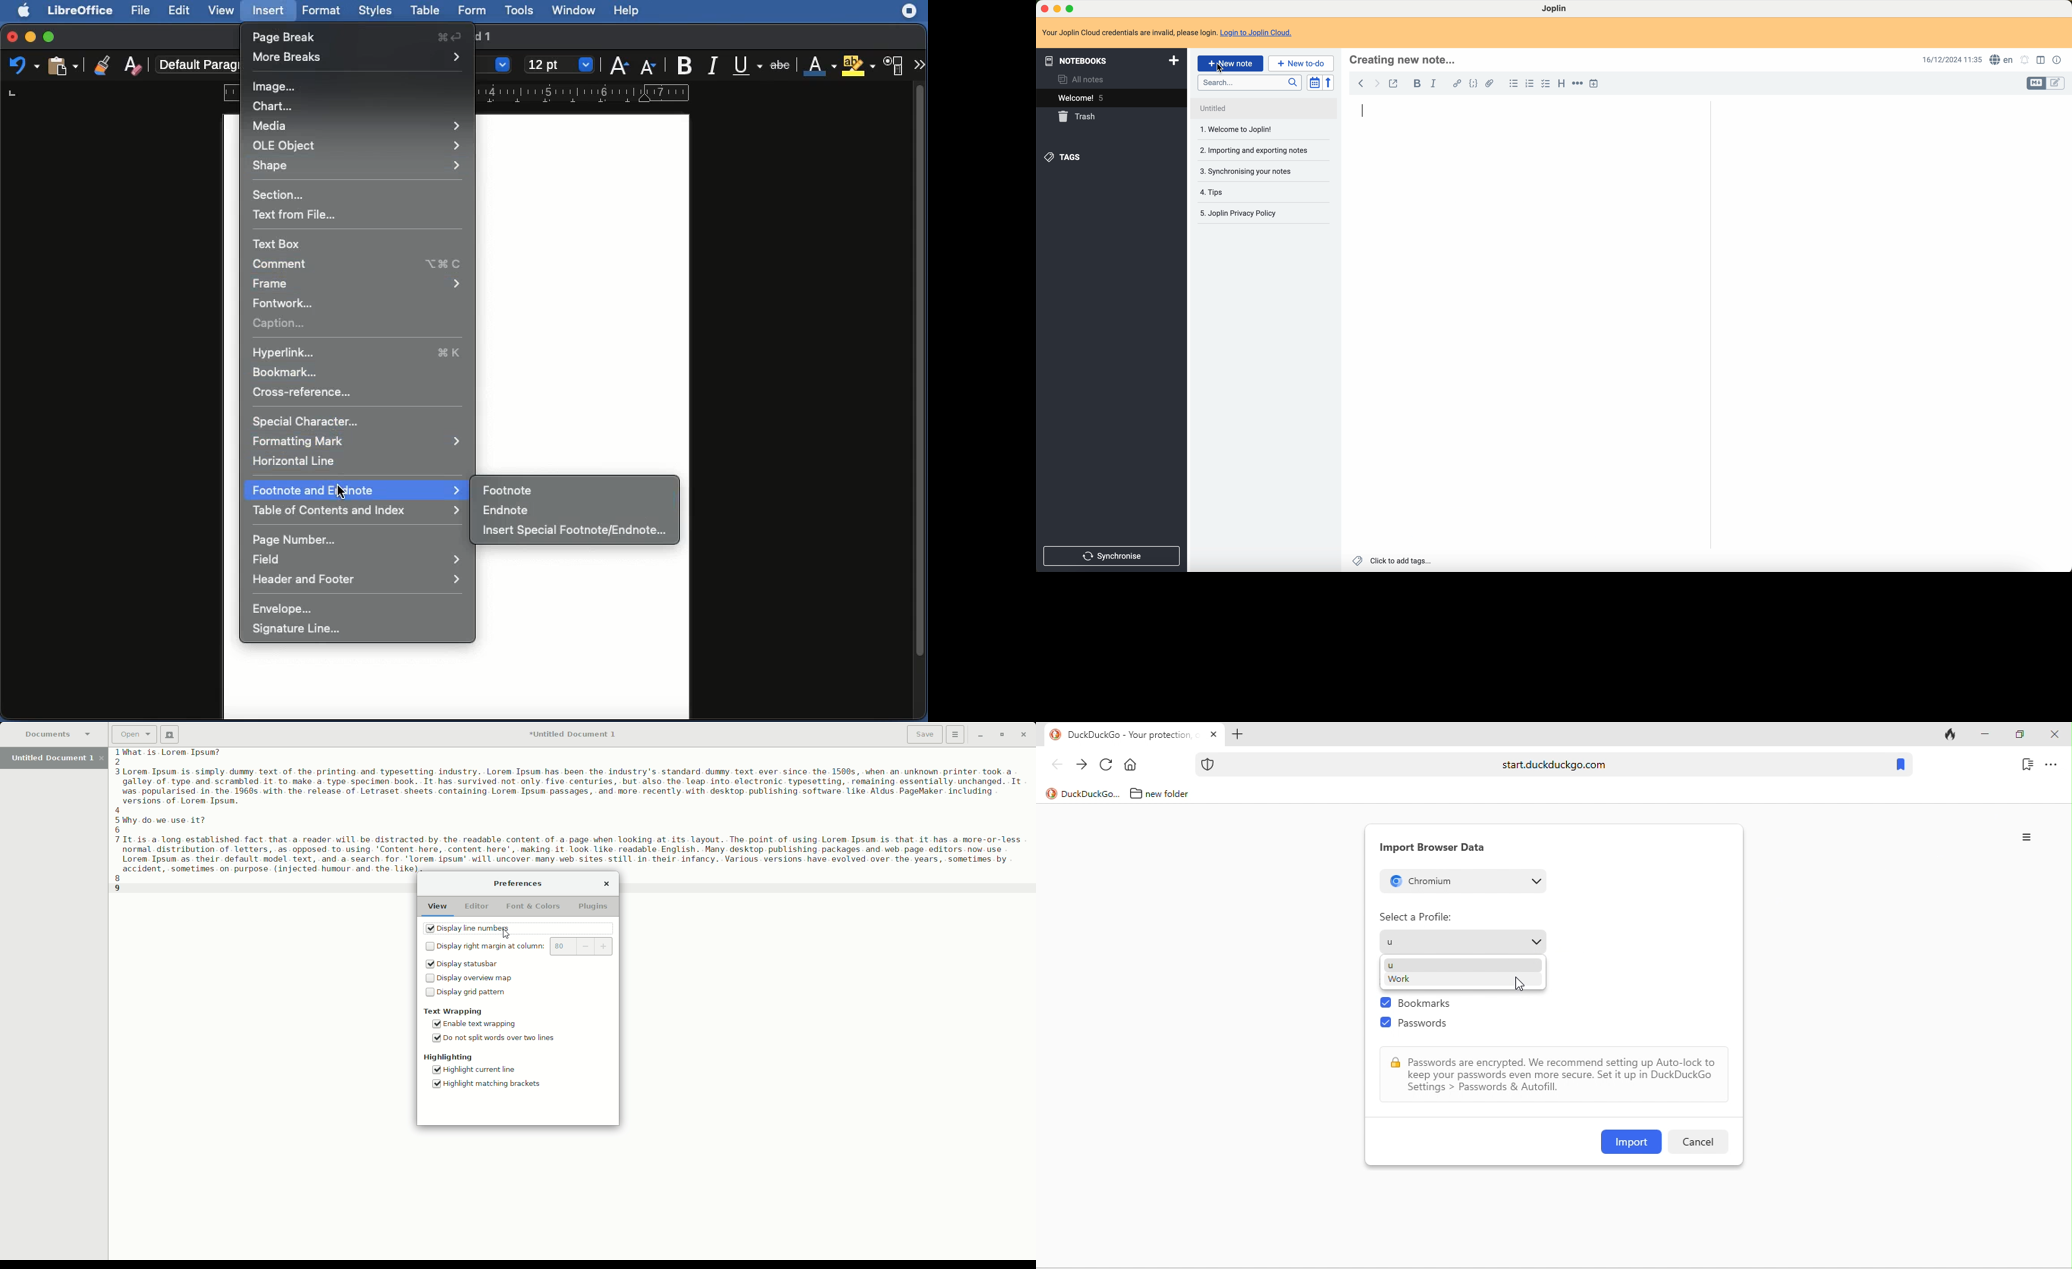 This screenshot has height=1288, width=2072. What do you see at coordinates (1361, 84) in the screenshot?
I see `back` at bounding box center [1361, 84].